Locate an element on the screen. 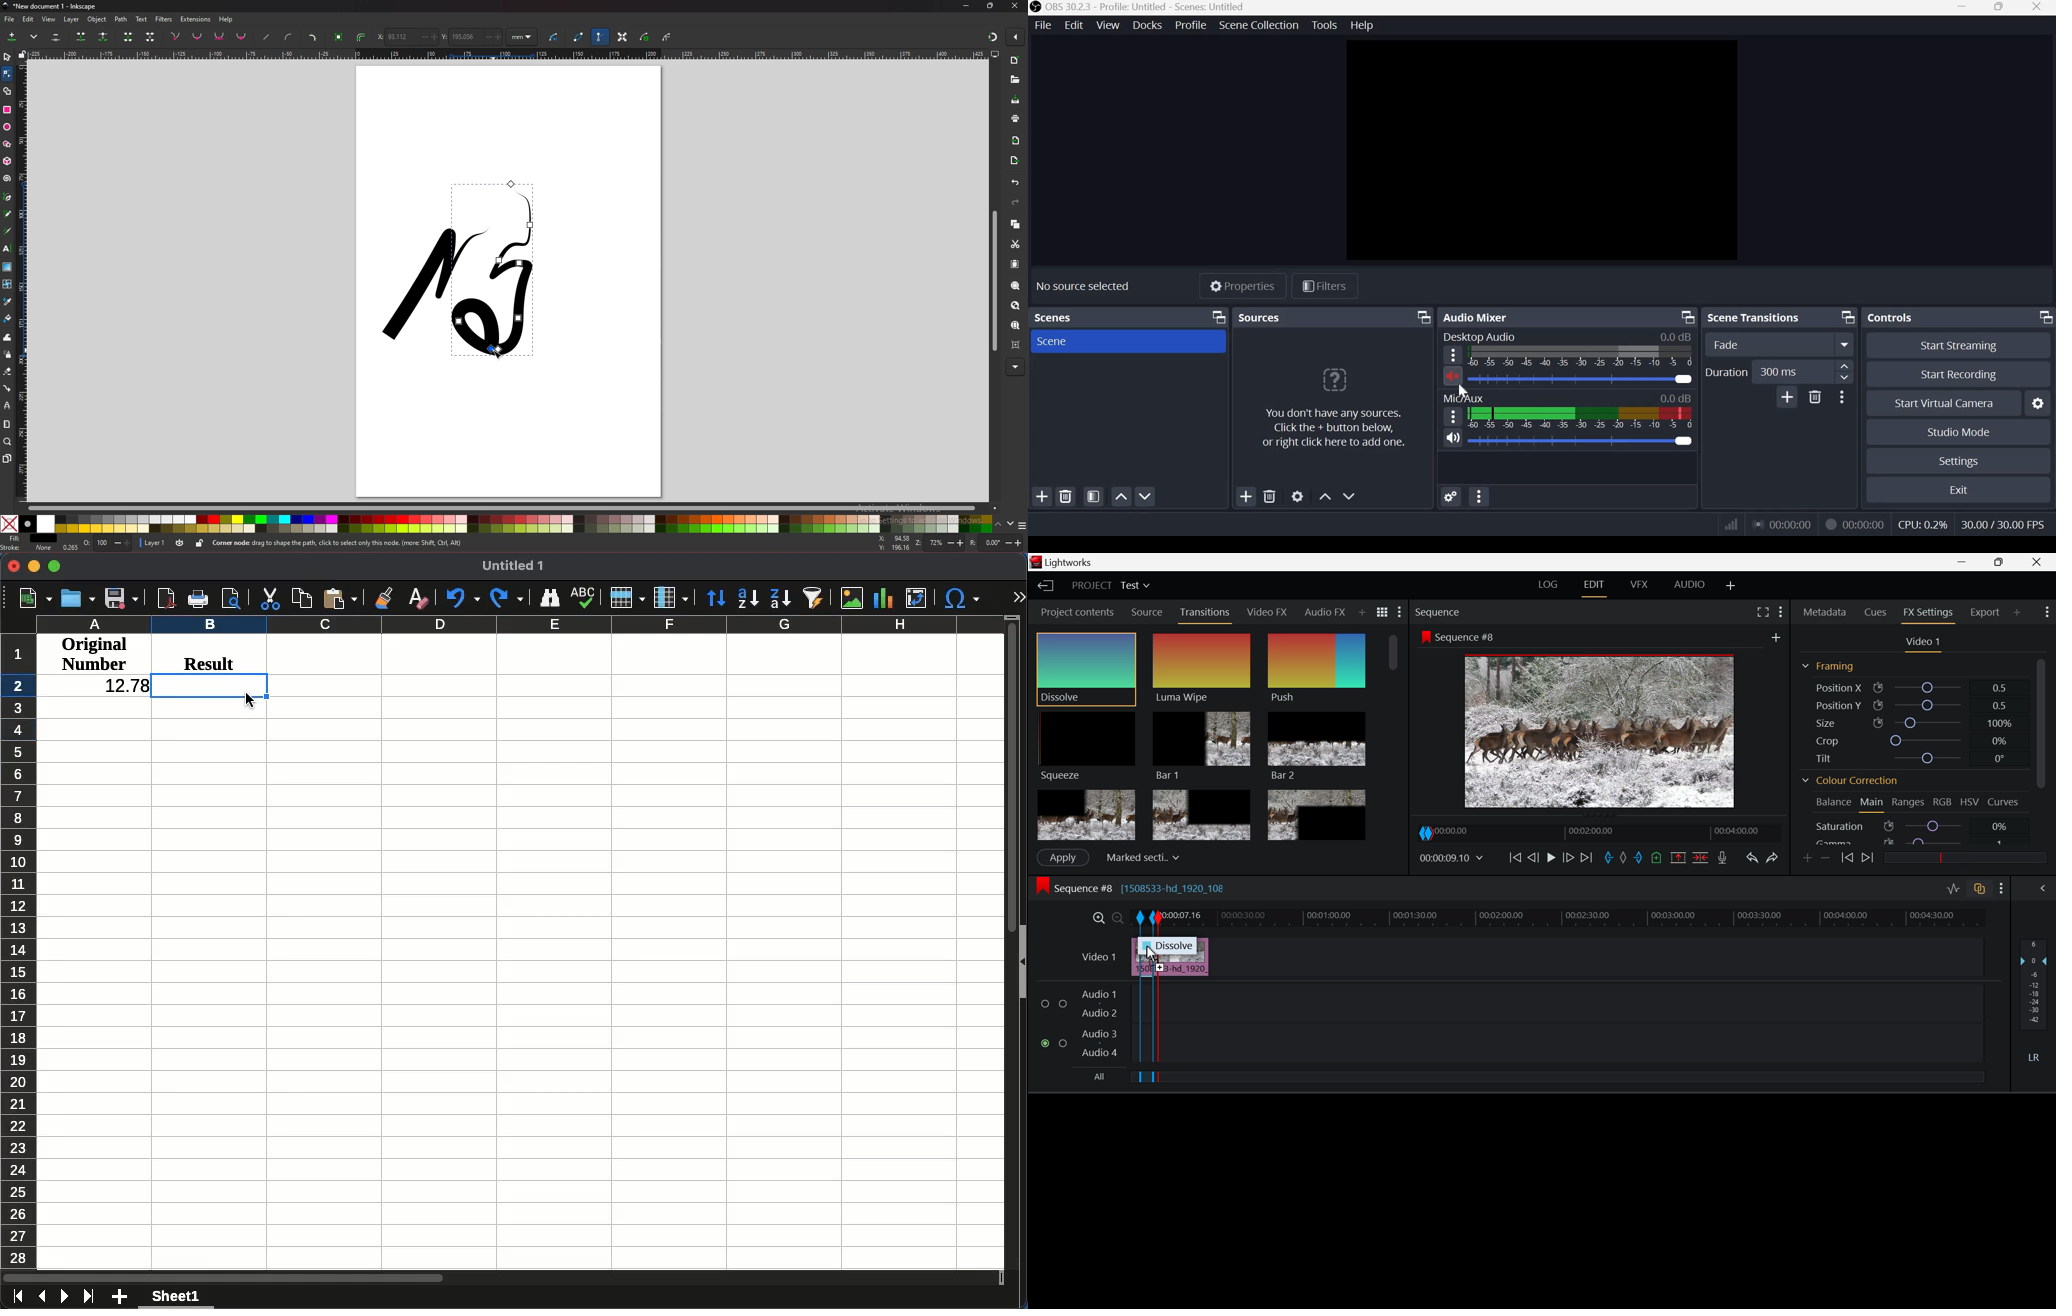  Timeline Zoom Out is located at coordinates (1116, 917).